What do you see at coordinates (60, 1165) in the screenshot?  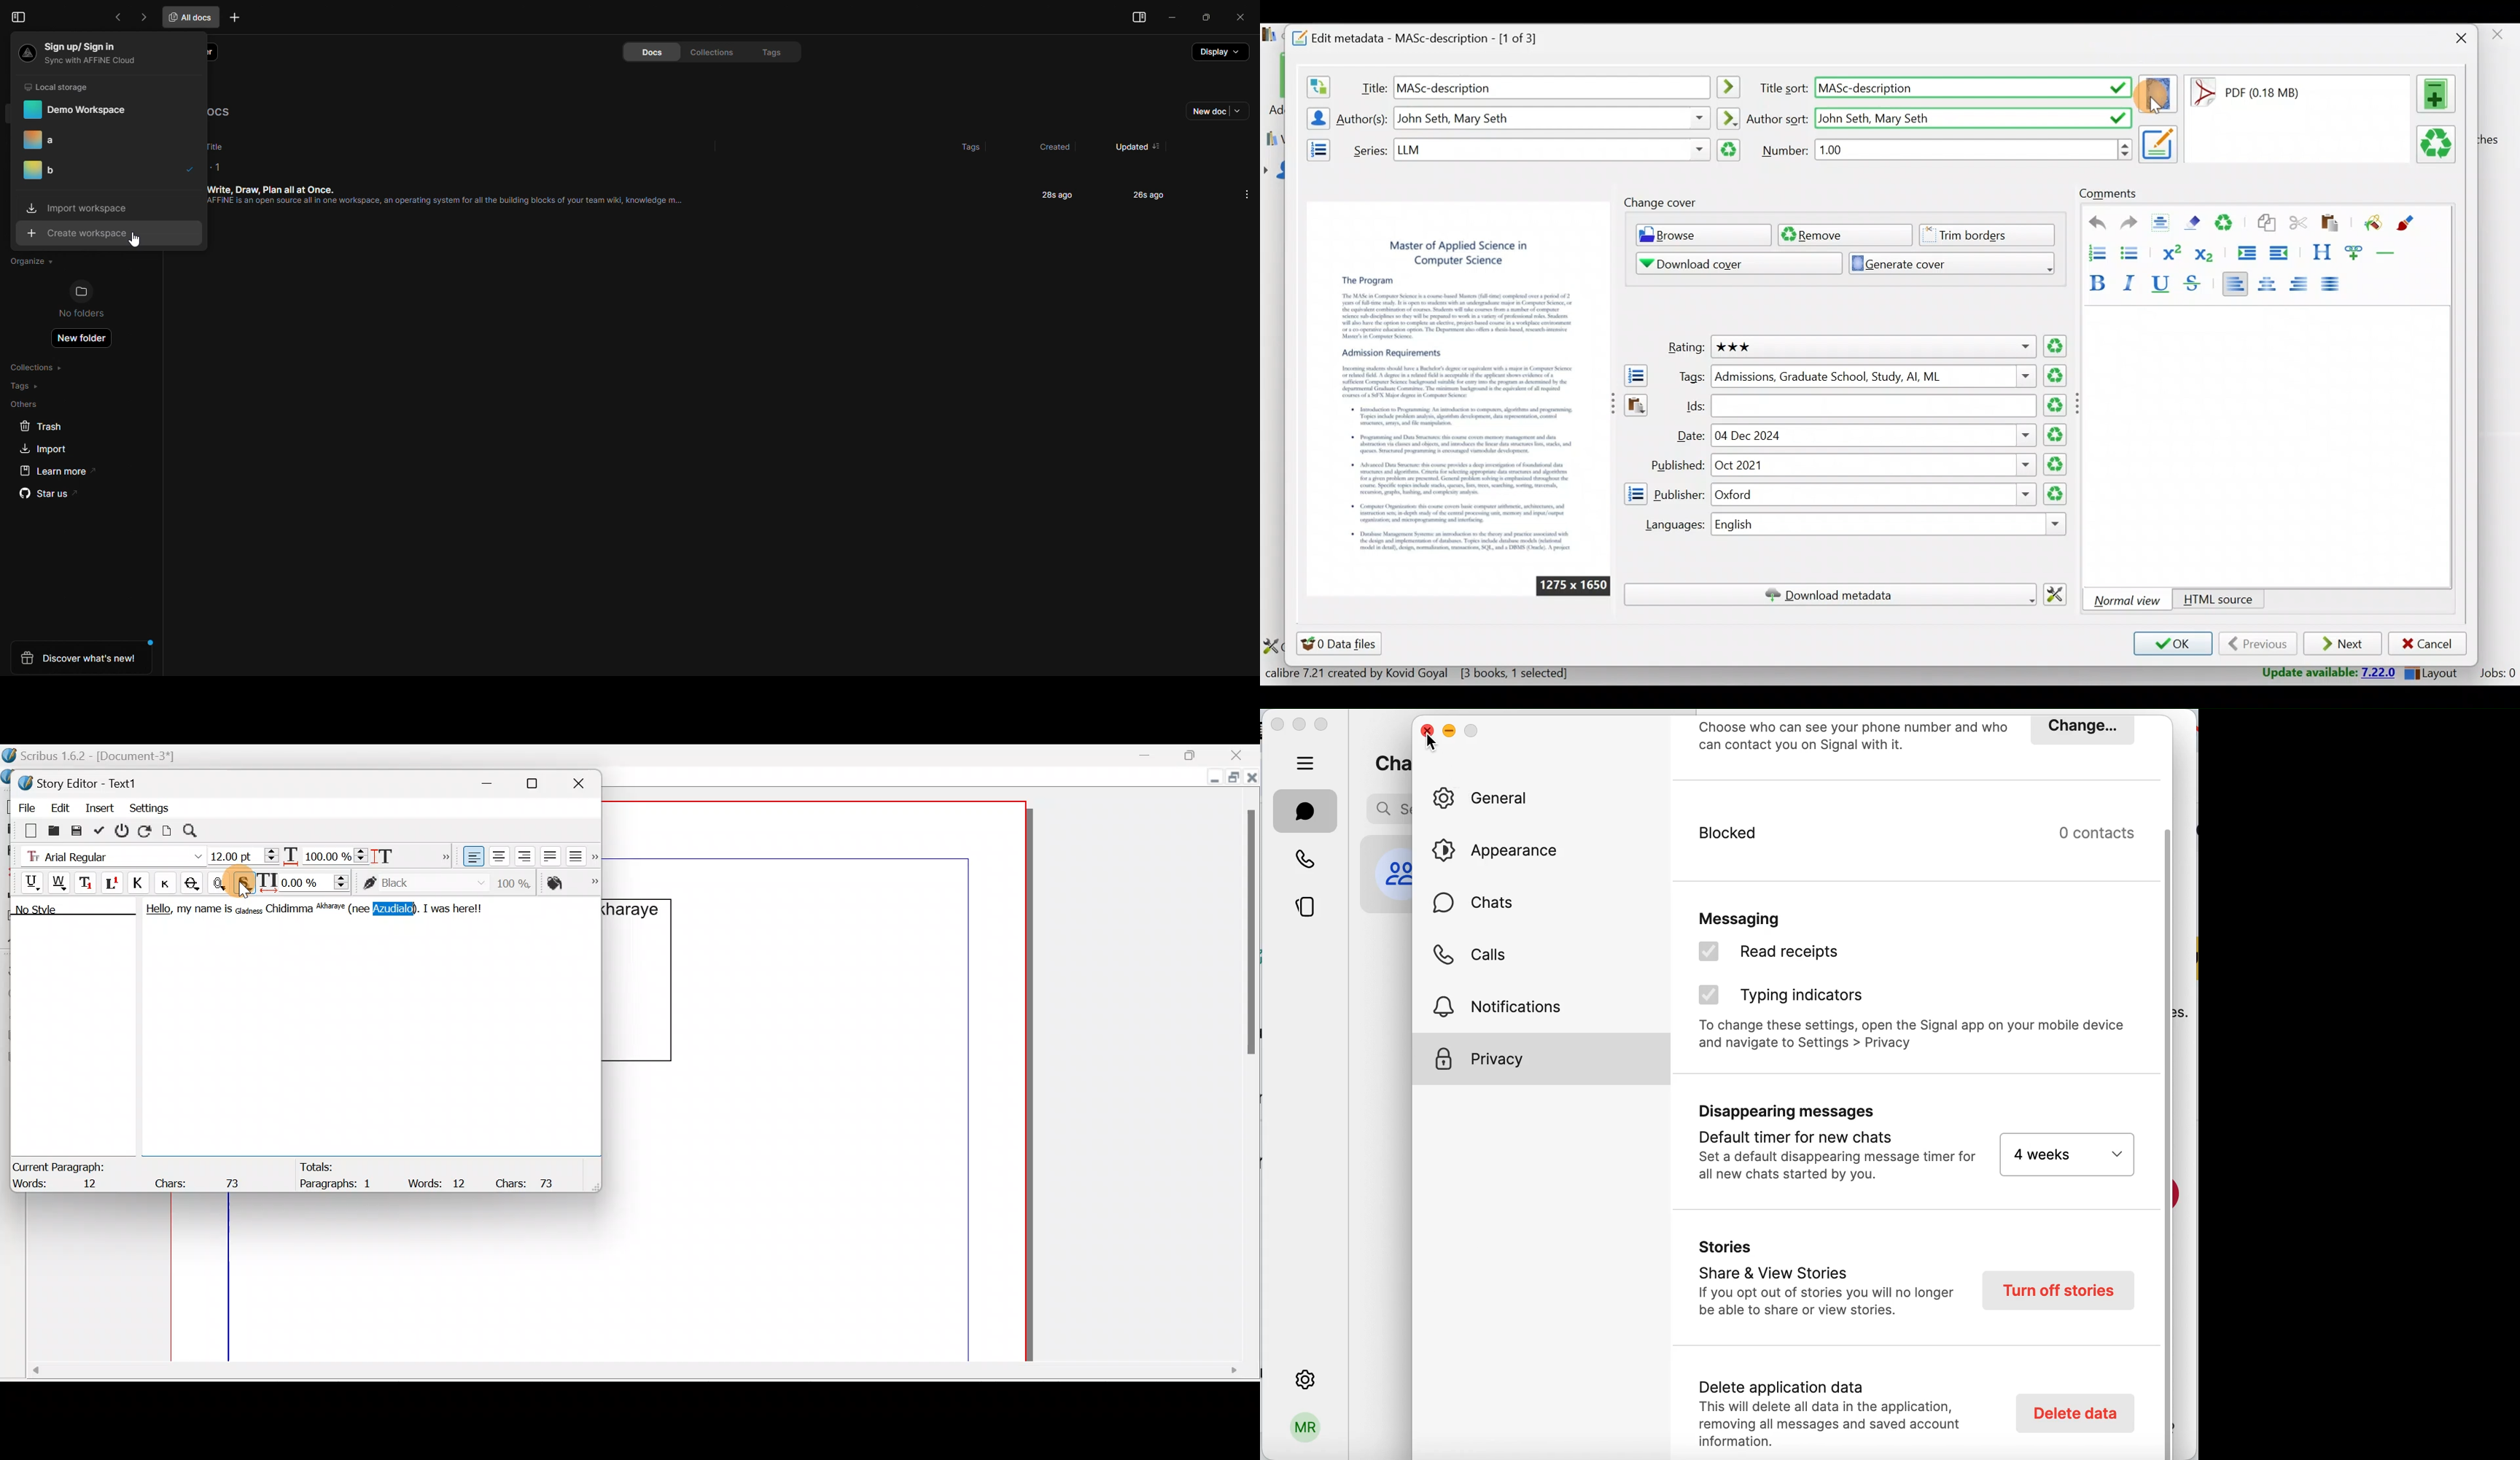 I see `Current Paragraph:` at bounding box center [60, 1165].